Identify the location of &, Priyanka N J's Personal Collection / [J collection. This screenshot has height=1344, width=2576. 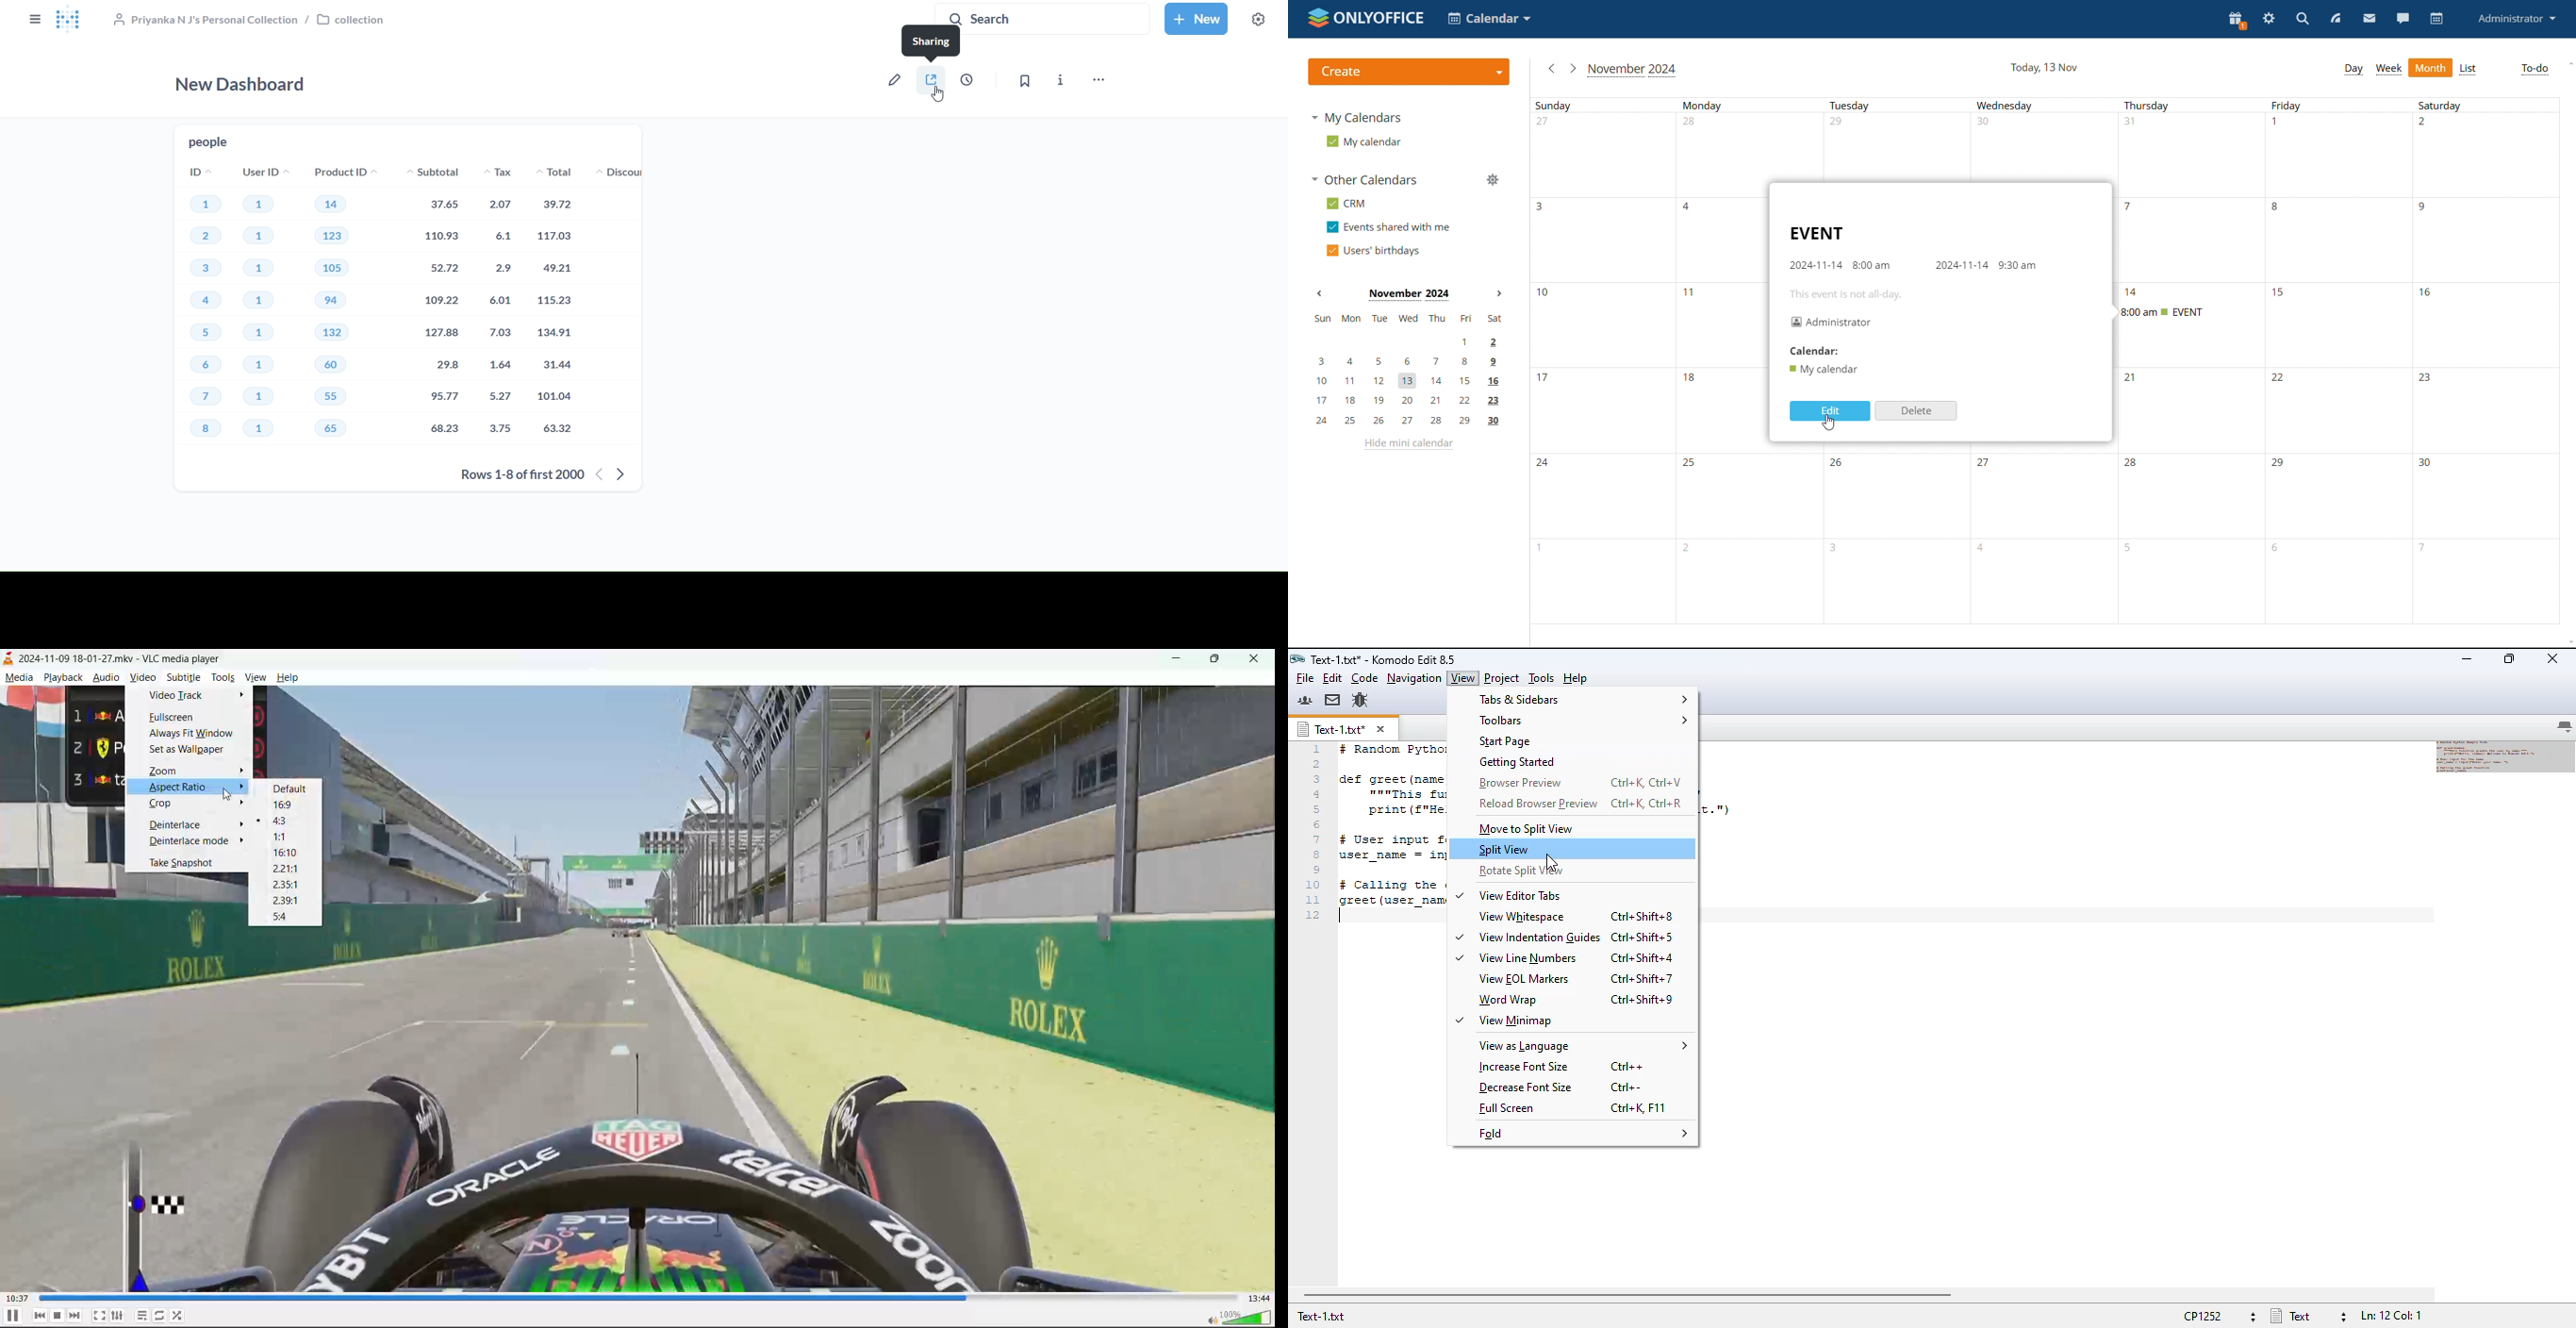
(254, 19).